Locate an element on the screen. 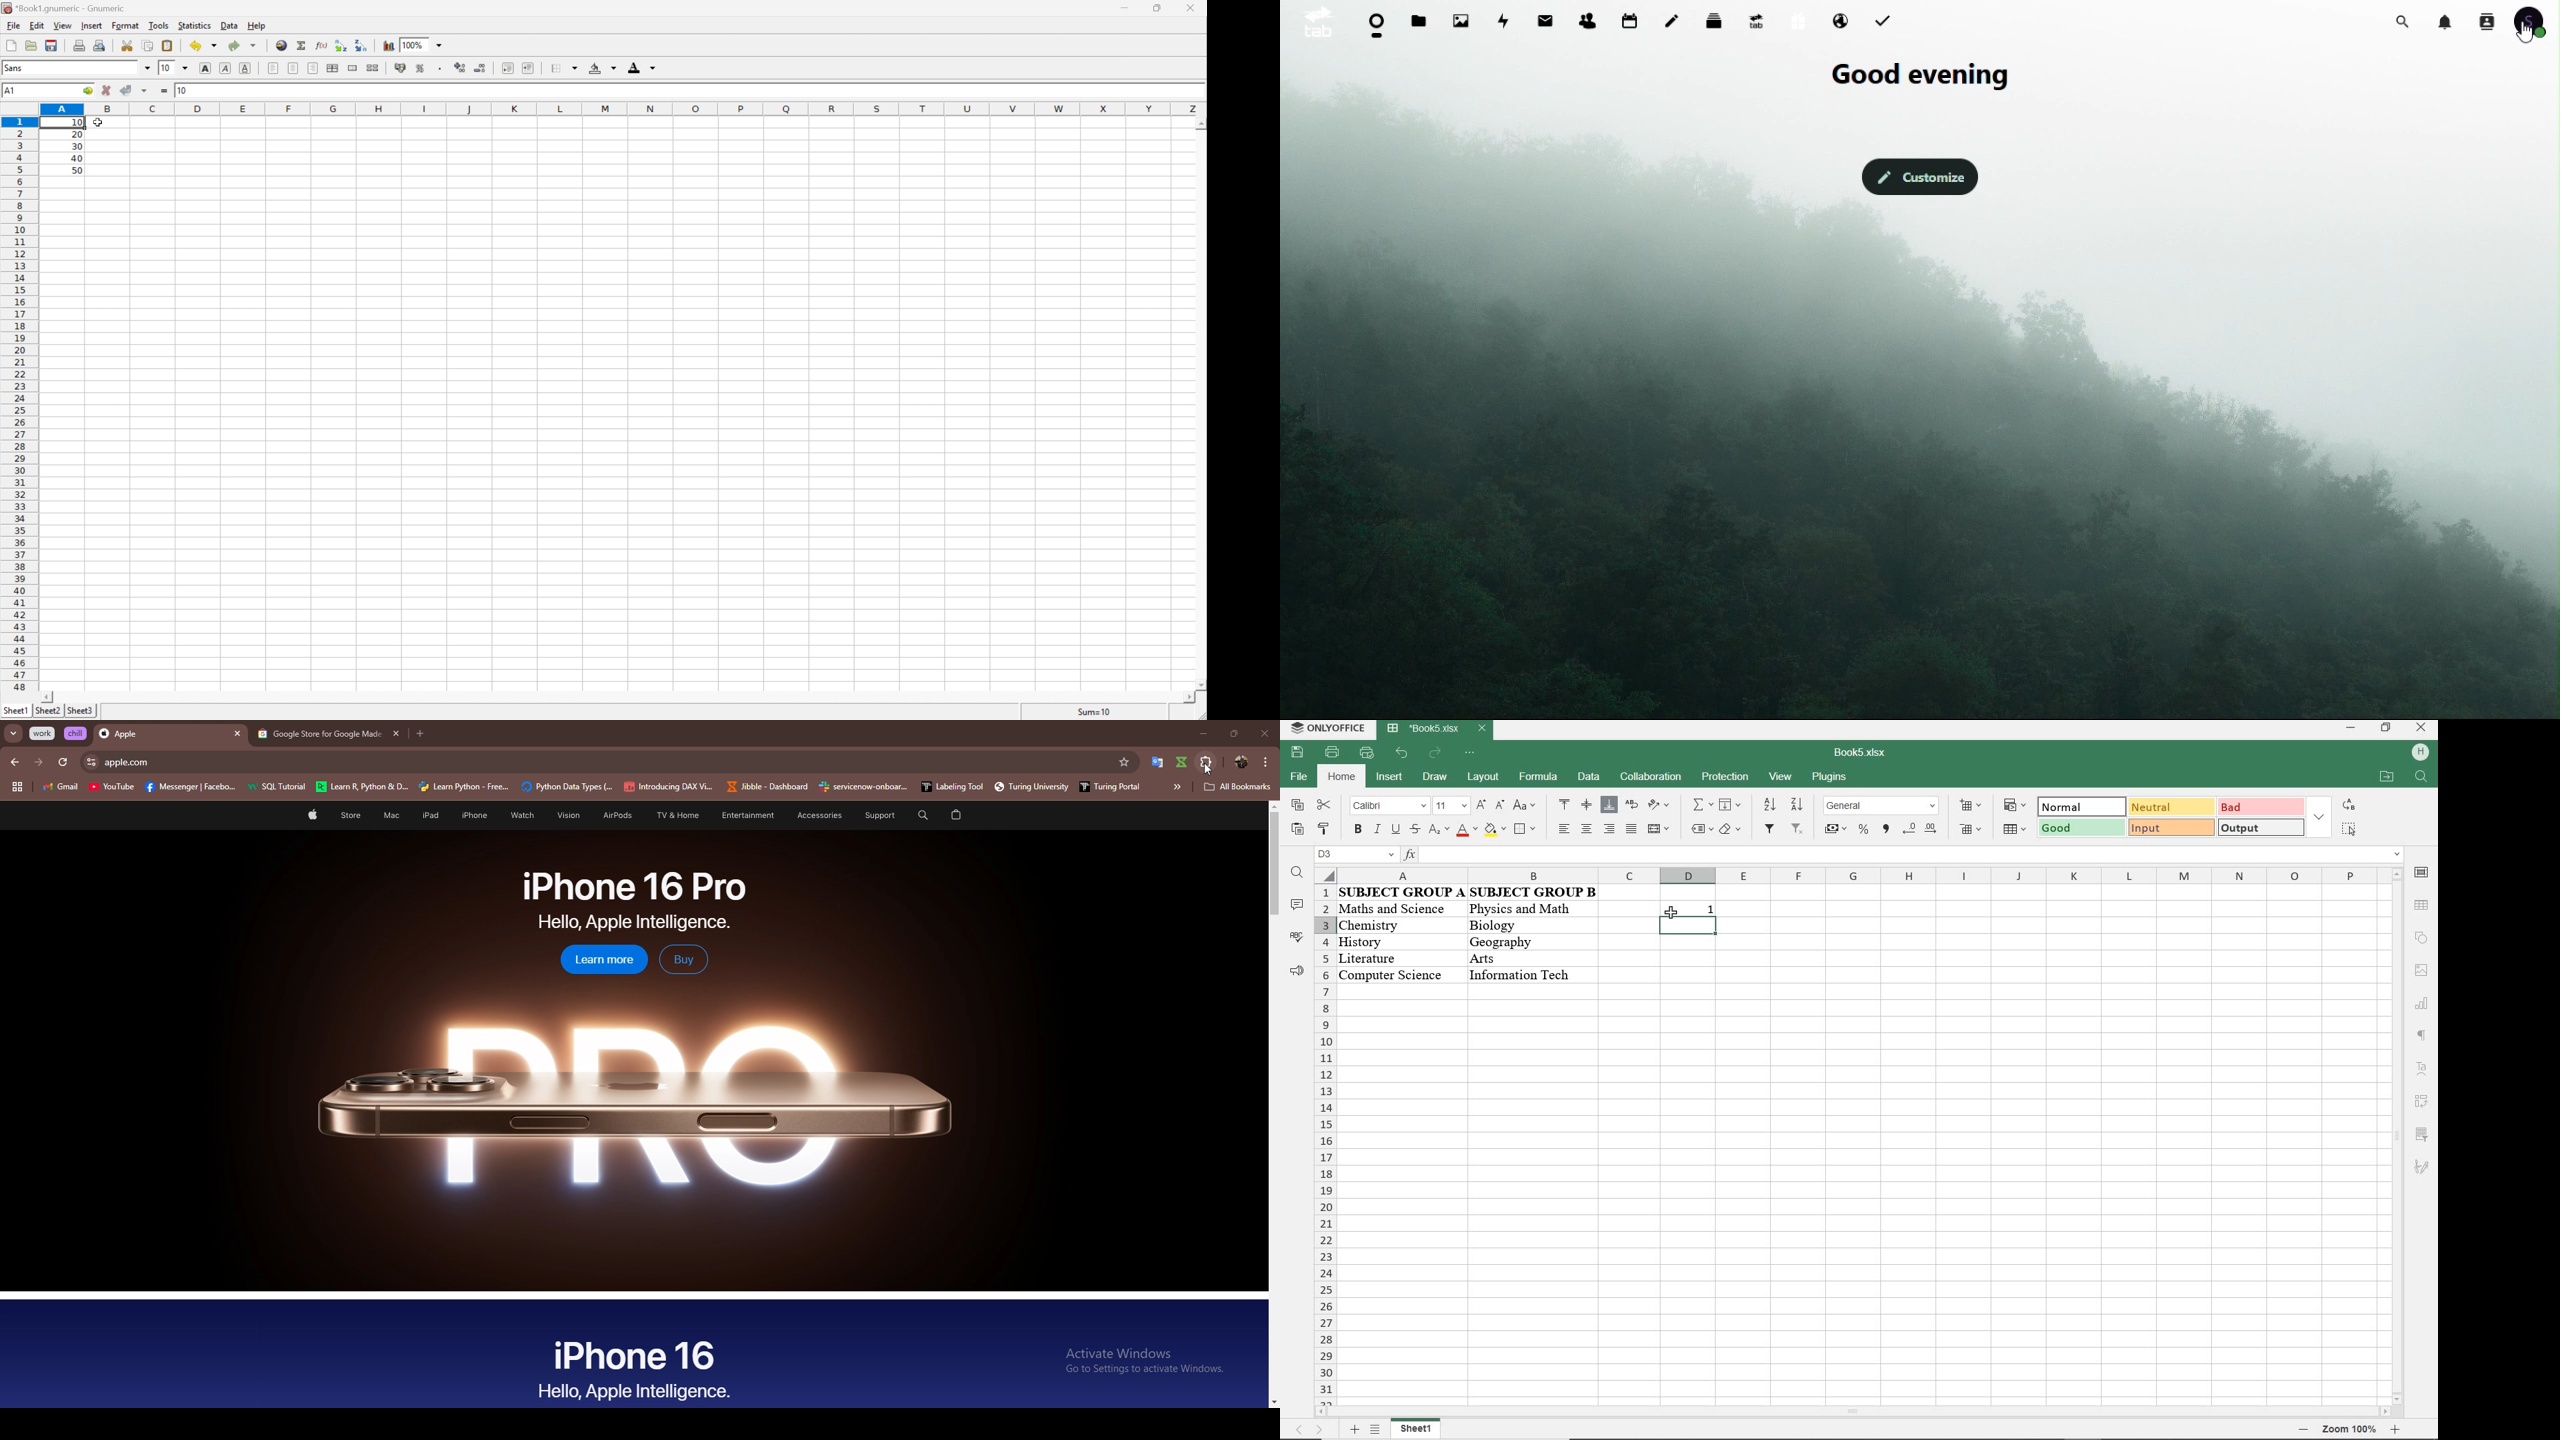  output is located at coordinates (2262, 828).